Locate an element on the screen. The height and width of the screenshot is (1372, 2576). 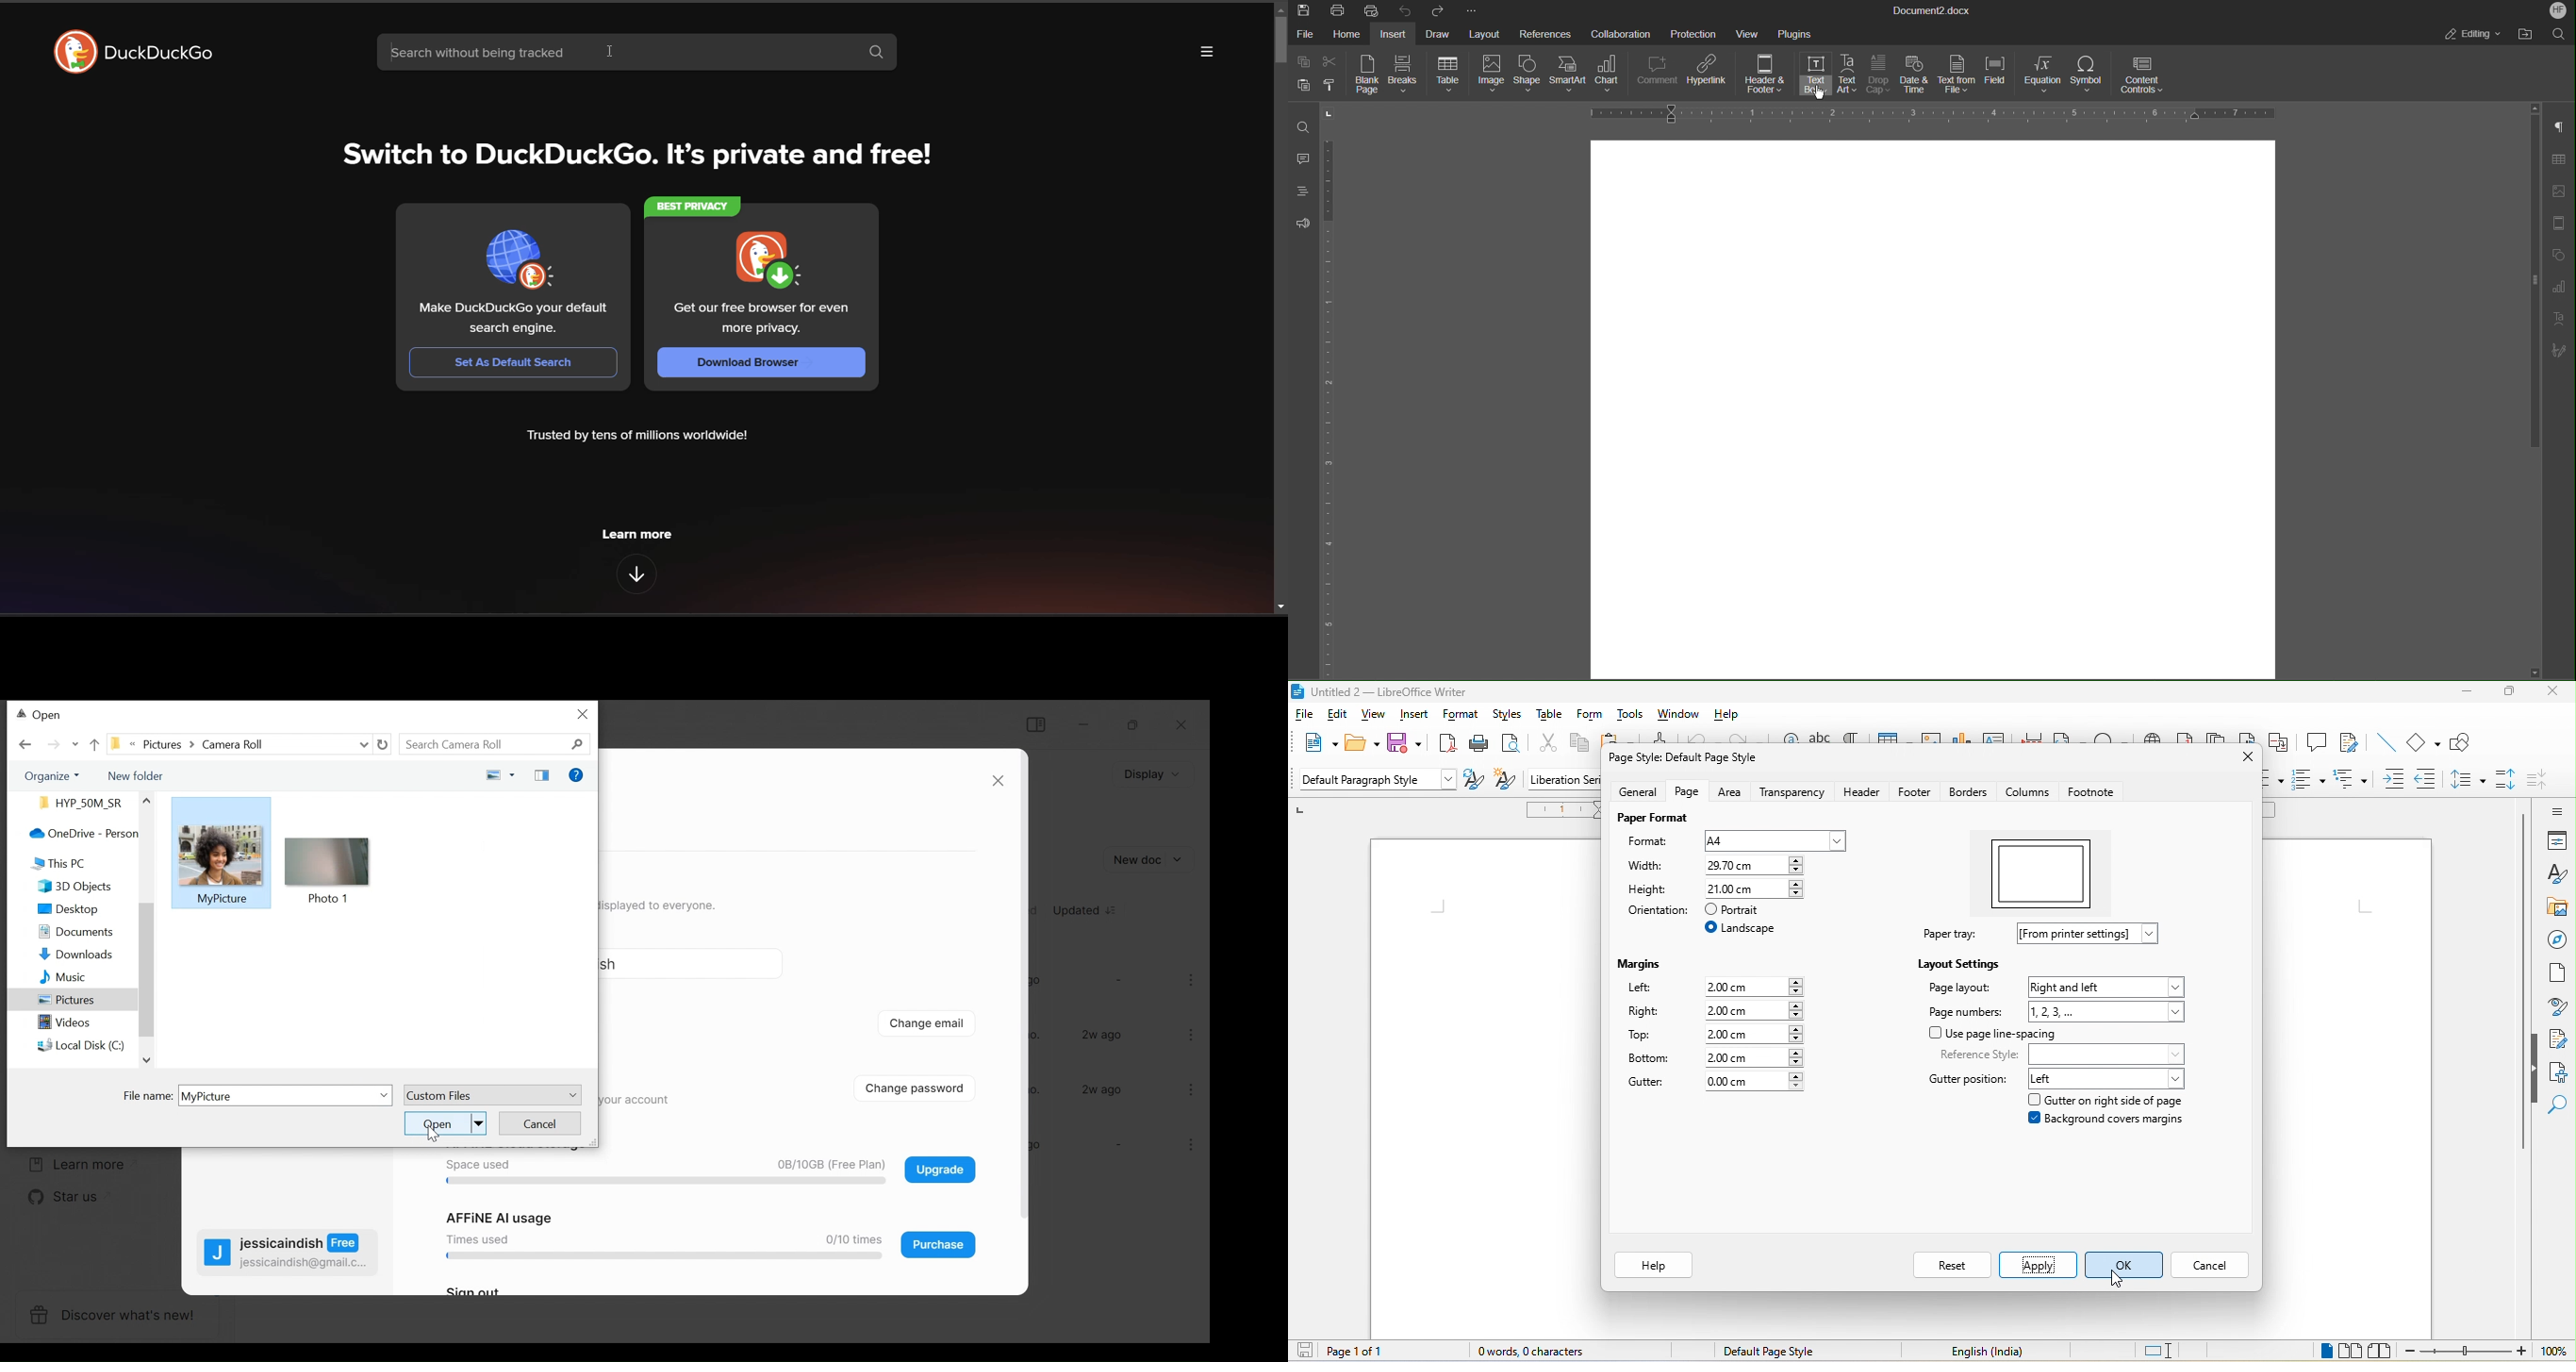
a4 is located at coordinates (1775, 839).